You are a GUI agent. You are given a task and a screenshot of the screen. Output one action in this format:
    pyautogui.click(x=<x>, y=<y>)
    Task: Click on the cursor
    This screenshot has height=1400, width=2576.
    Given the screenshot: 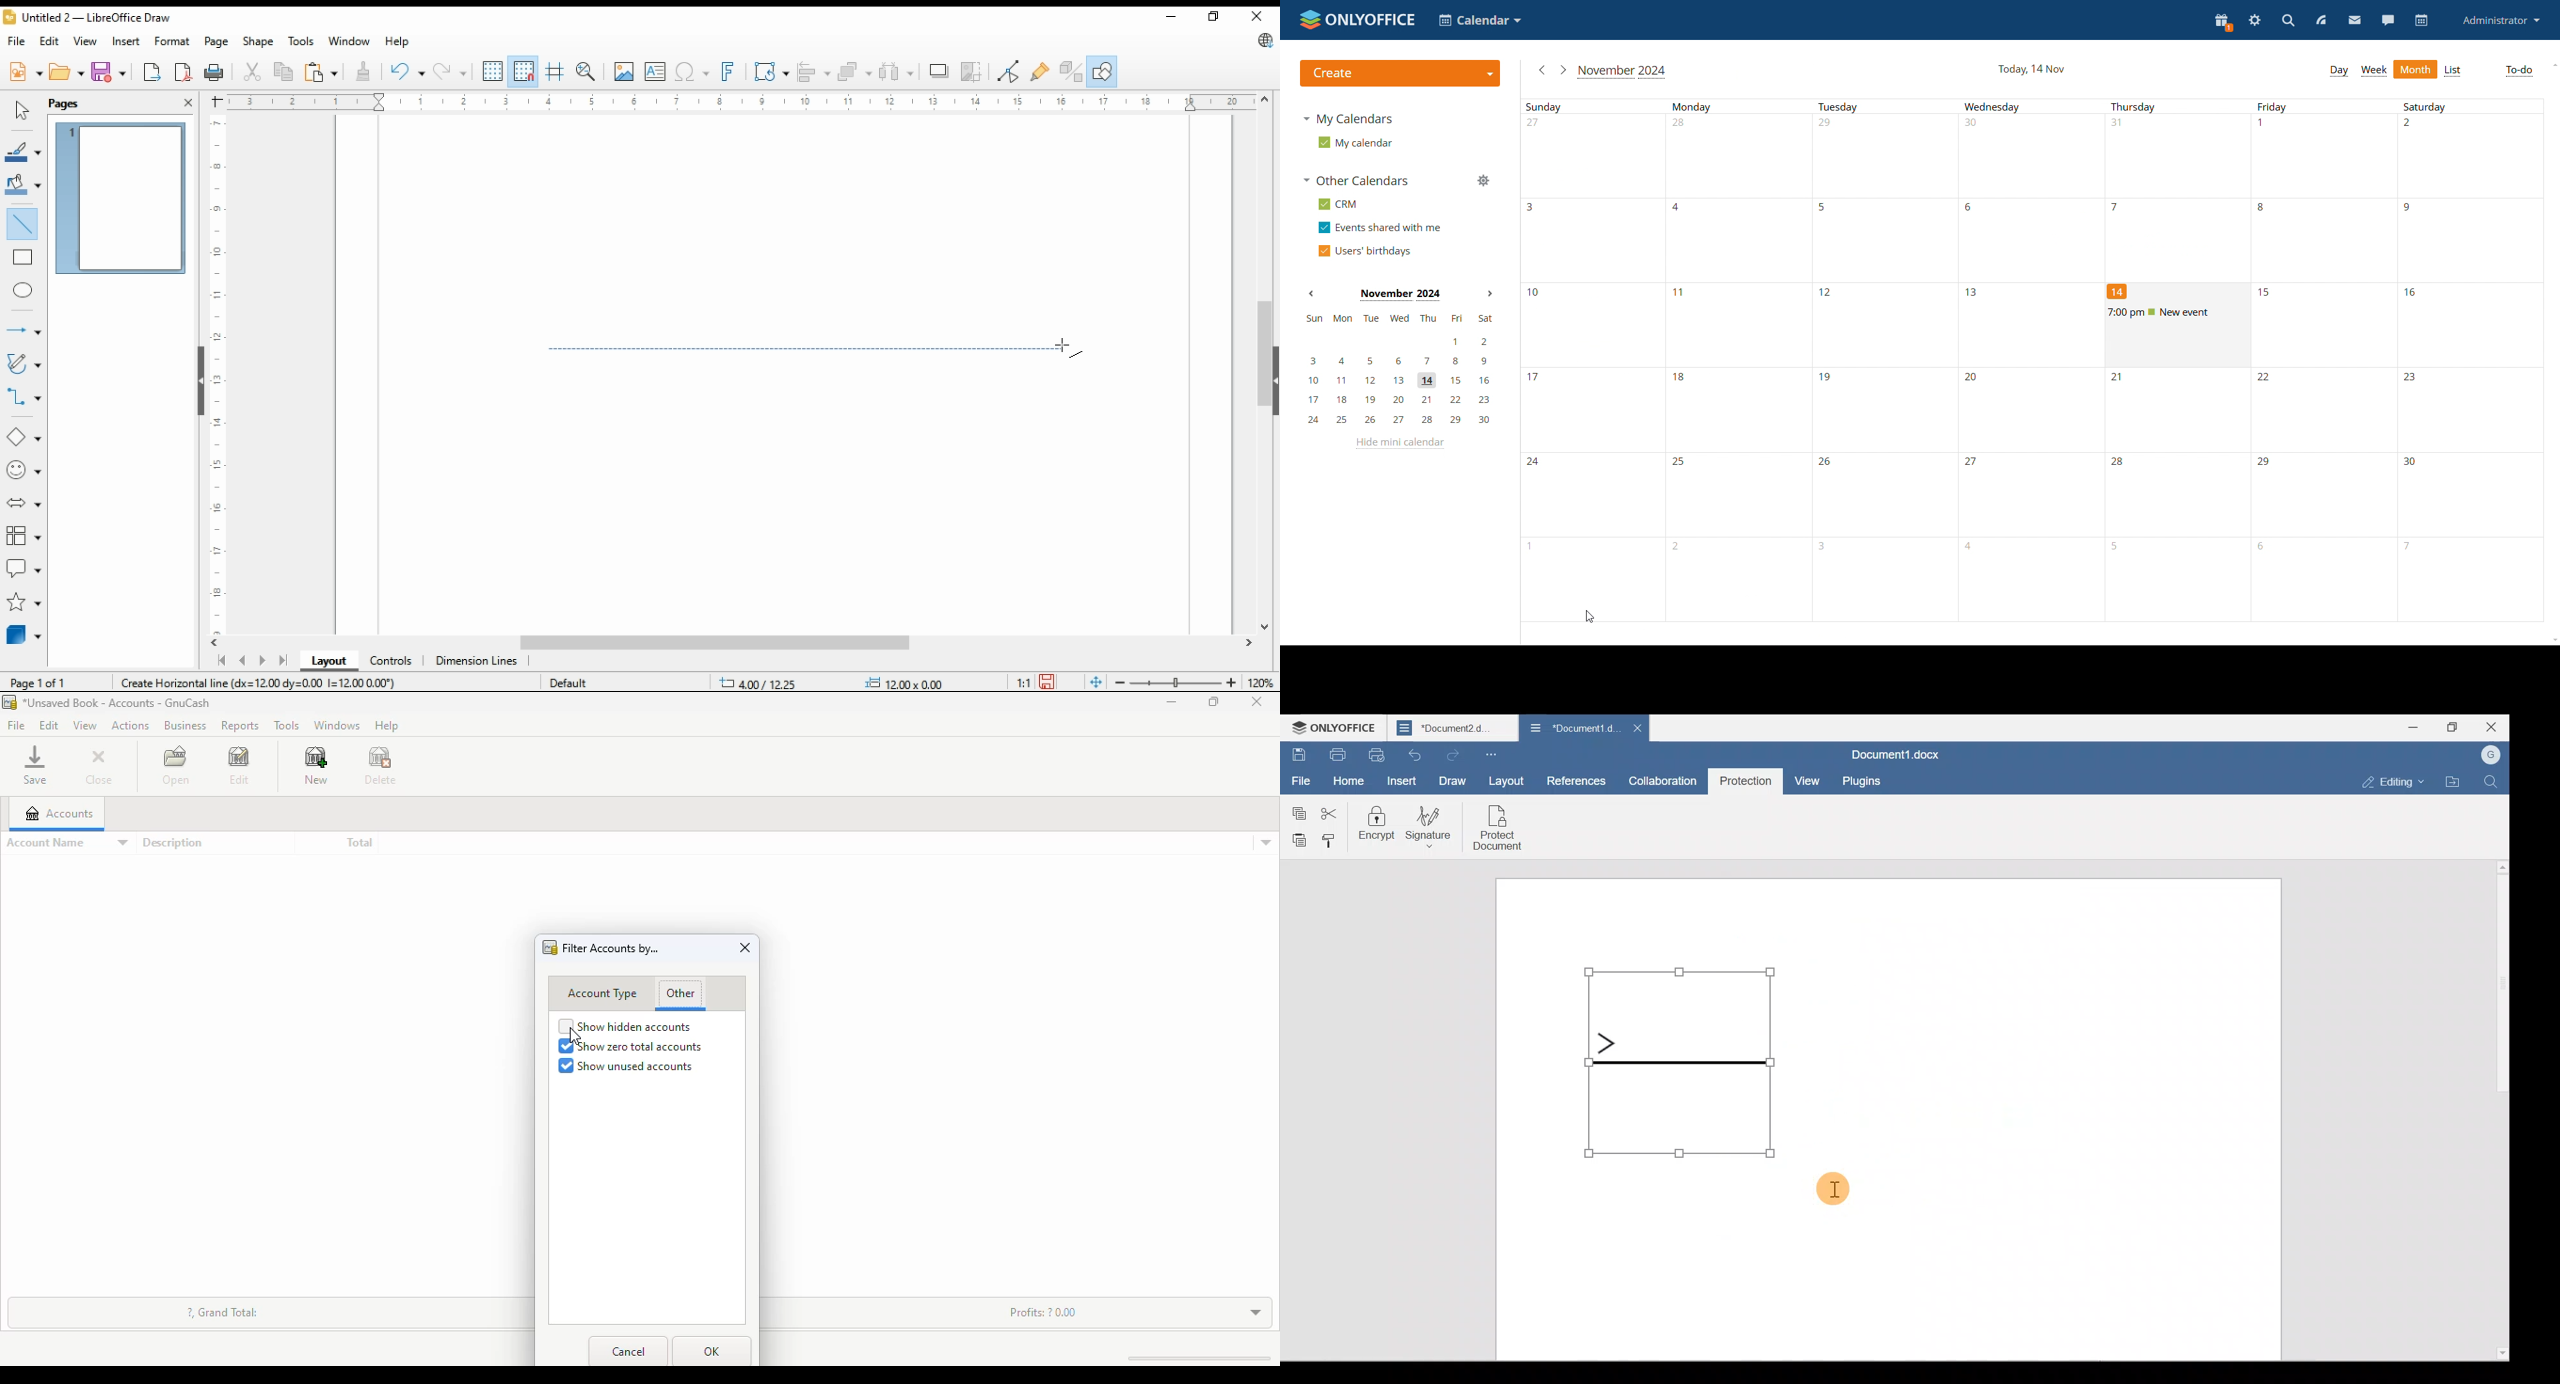 What is the action you would take?
    pyautogui.click(x=573, y=1036)
    